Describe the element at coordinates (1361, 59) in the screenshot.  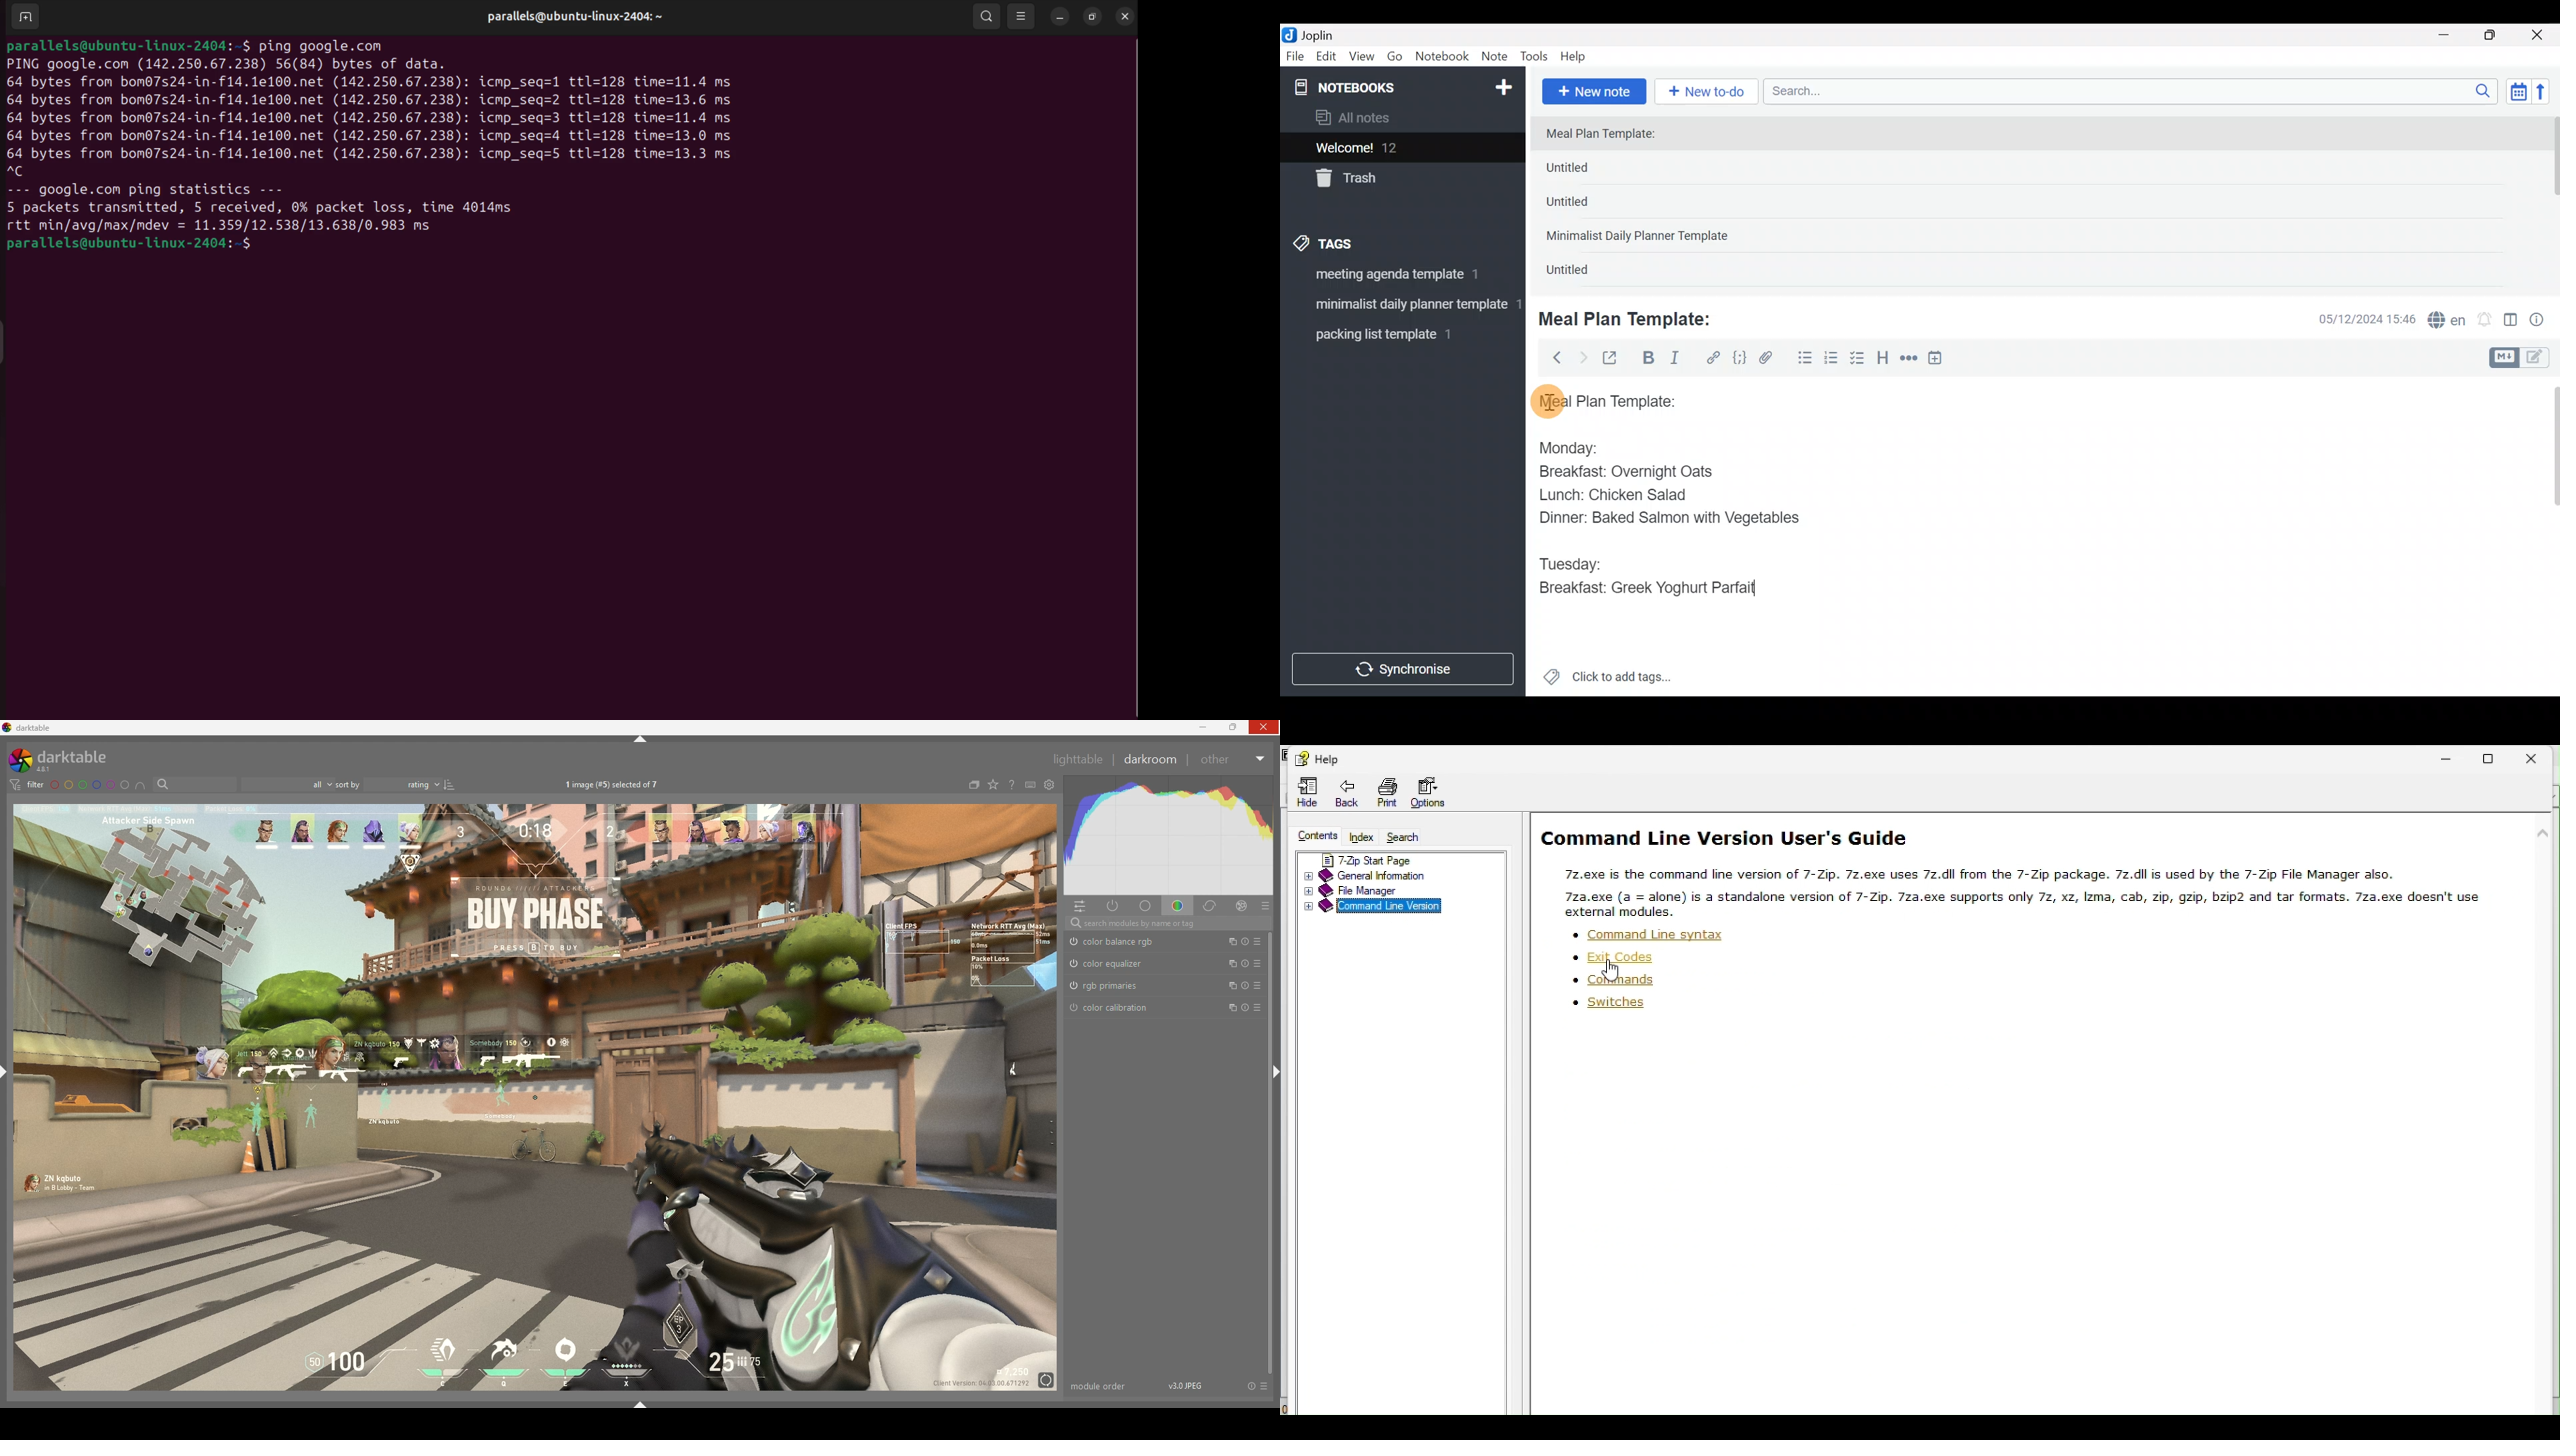
I see `View` at that location.